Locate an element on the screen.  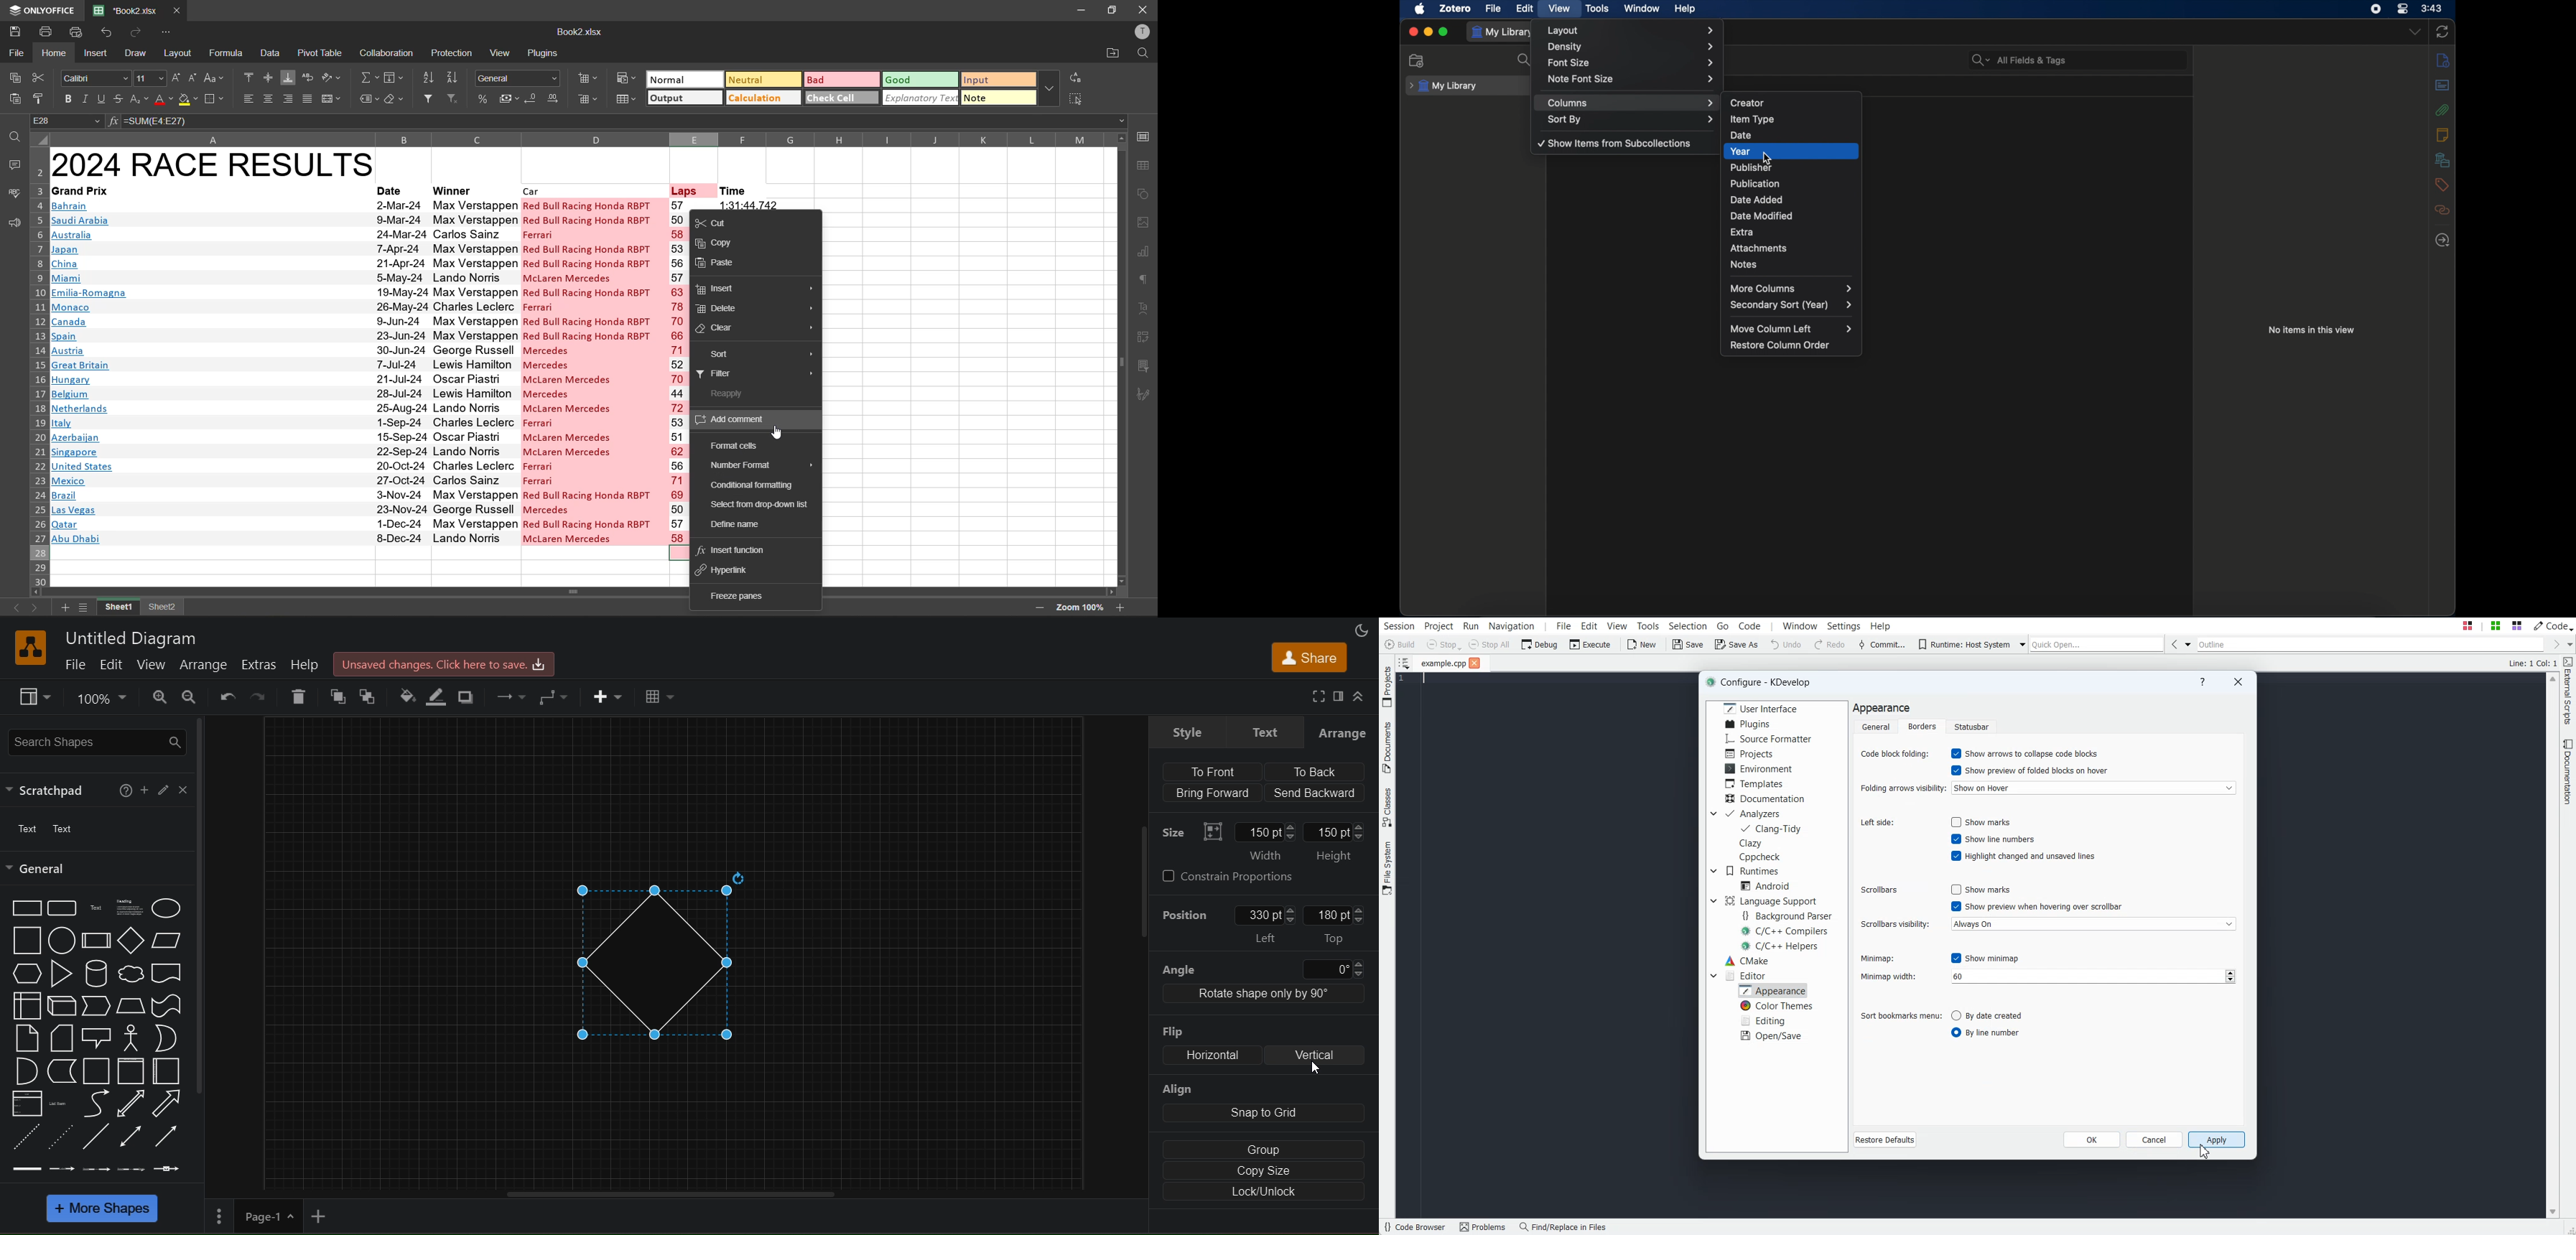
Android is located at coordinates (1766, 886).